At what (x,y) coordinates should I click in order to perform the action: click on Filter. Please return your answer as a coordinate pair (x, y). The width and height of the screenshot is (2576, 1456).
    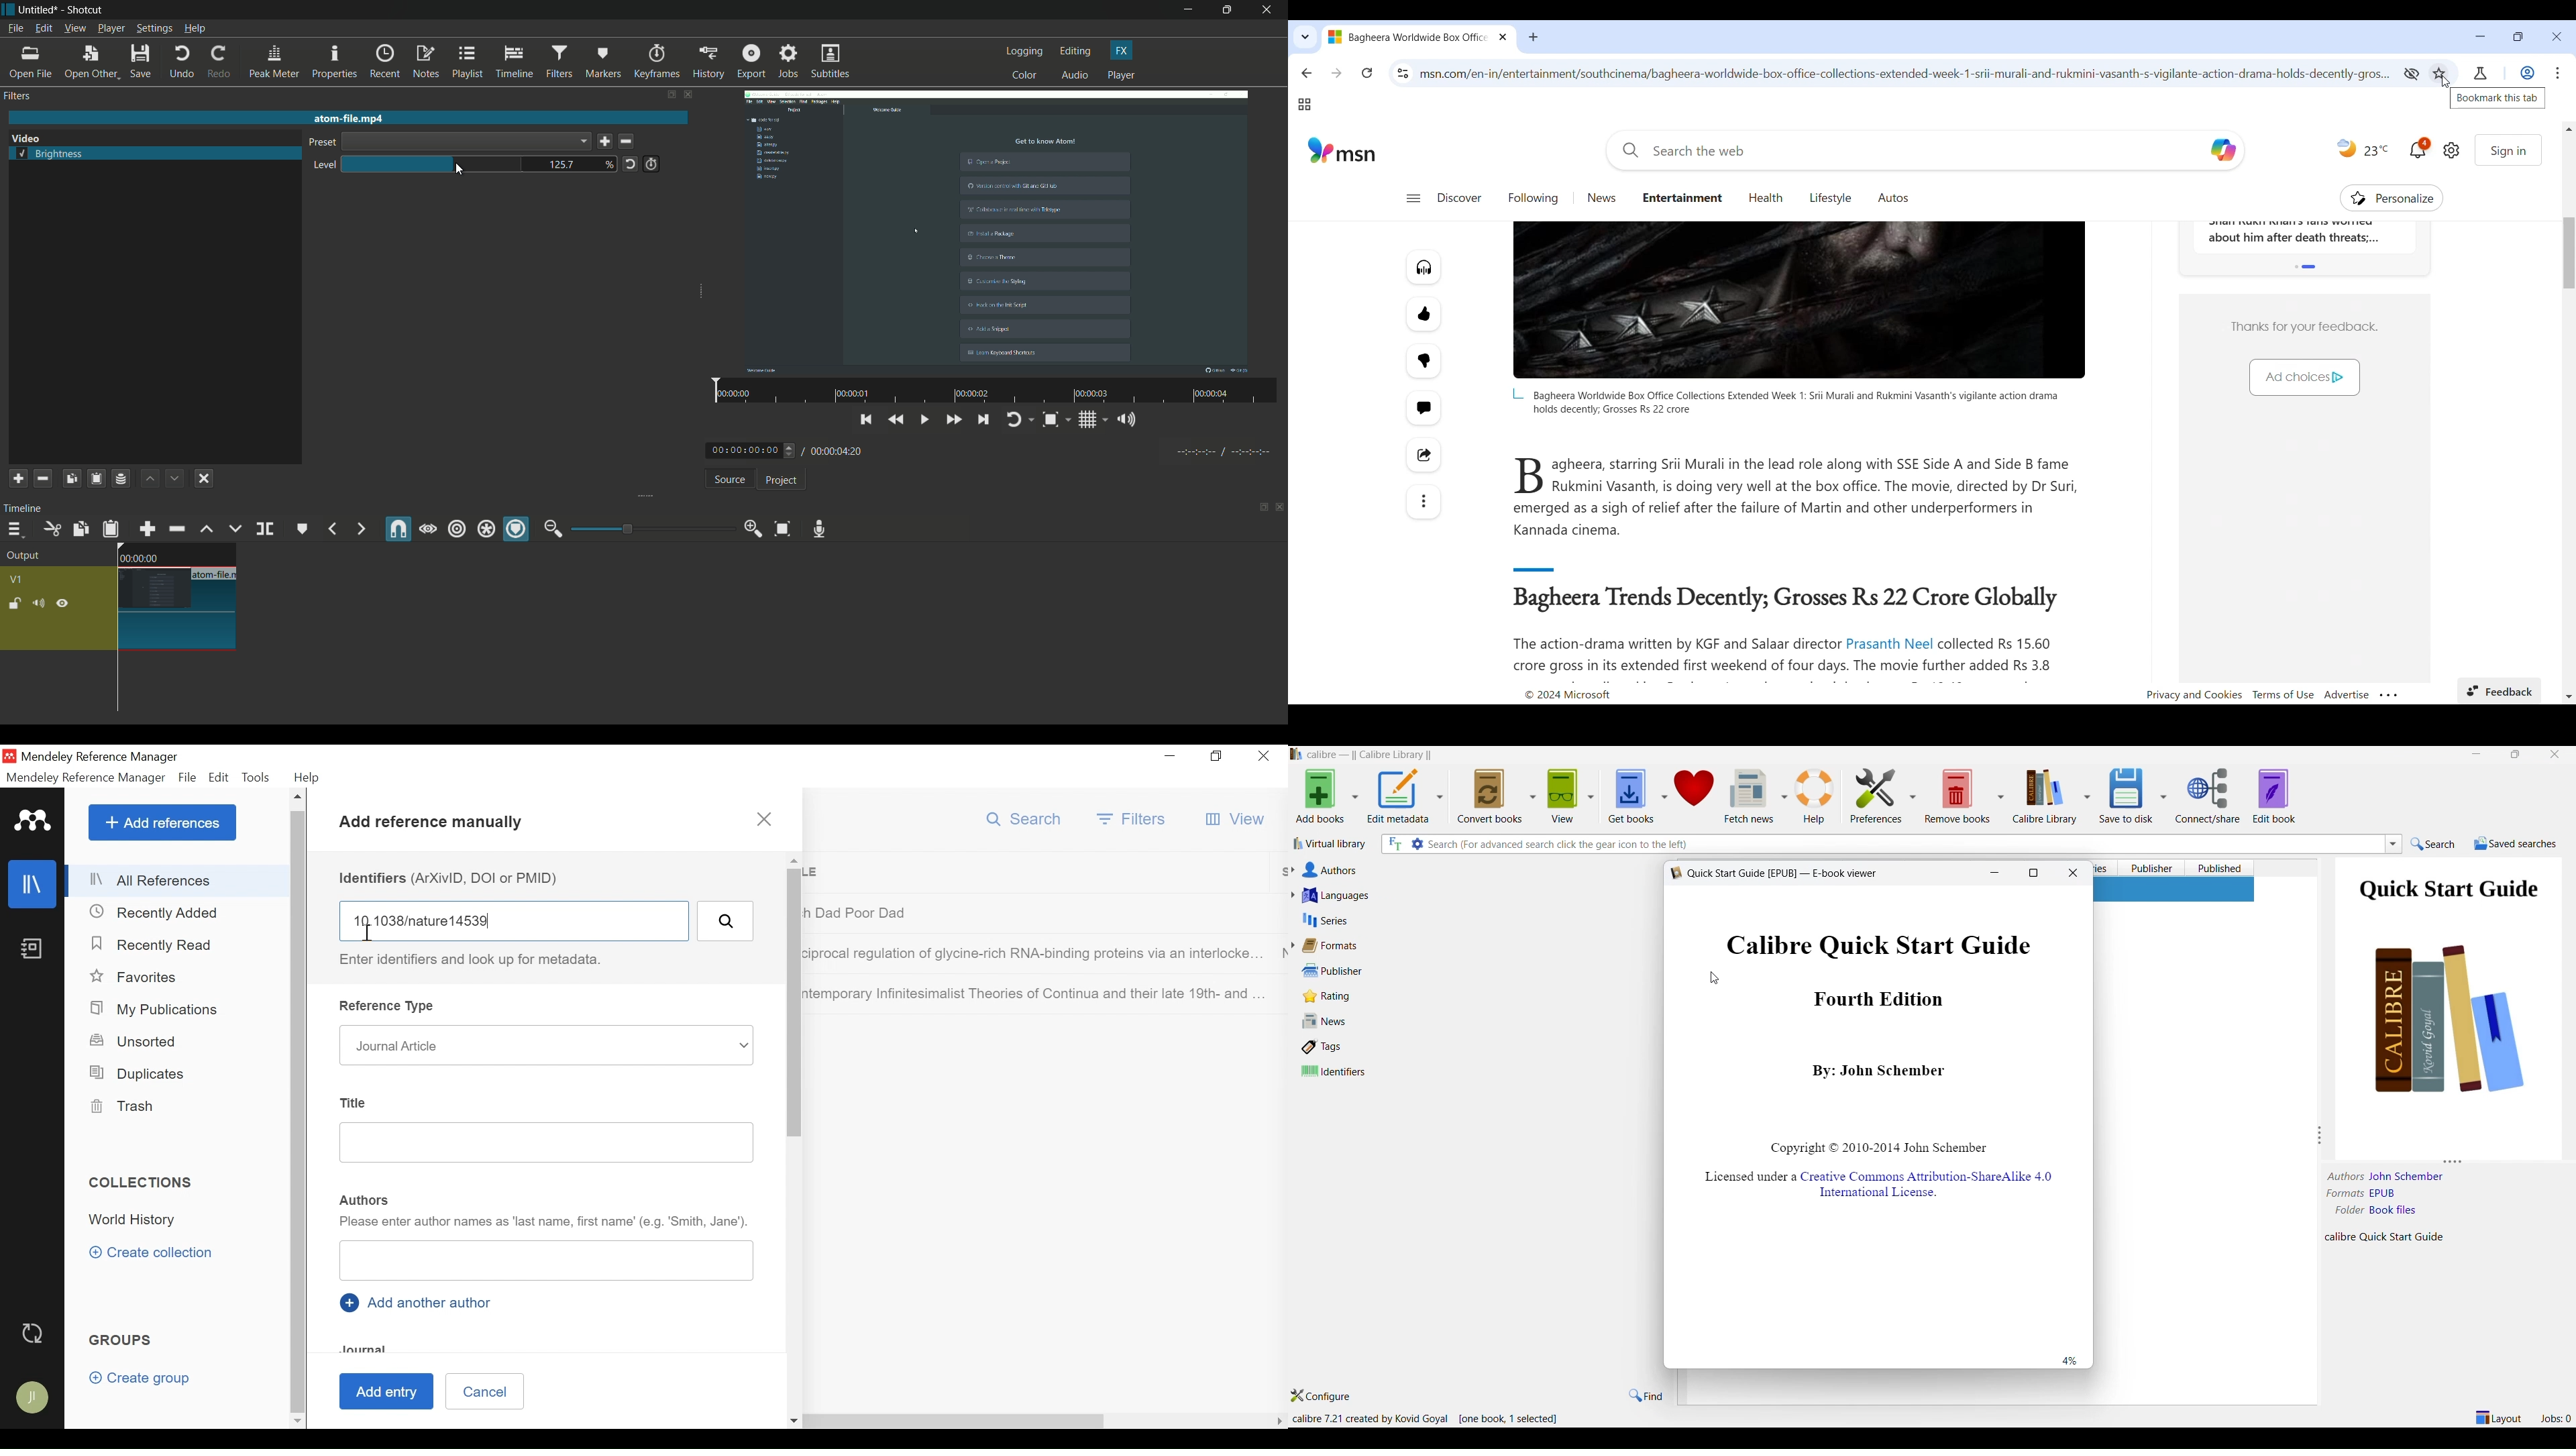
    Looking at the image, I should click on (1132, 820).